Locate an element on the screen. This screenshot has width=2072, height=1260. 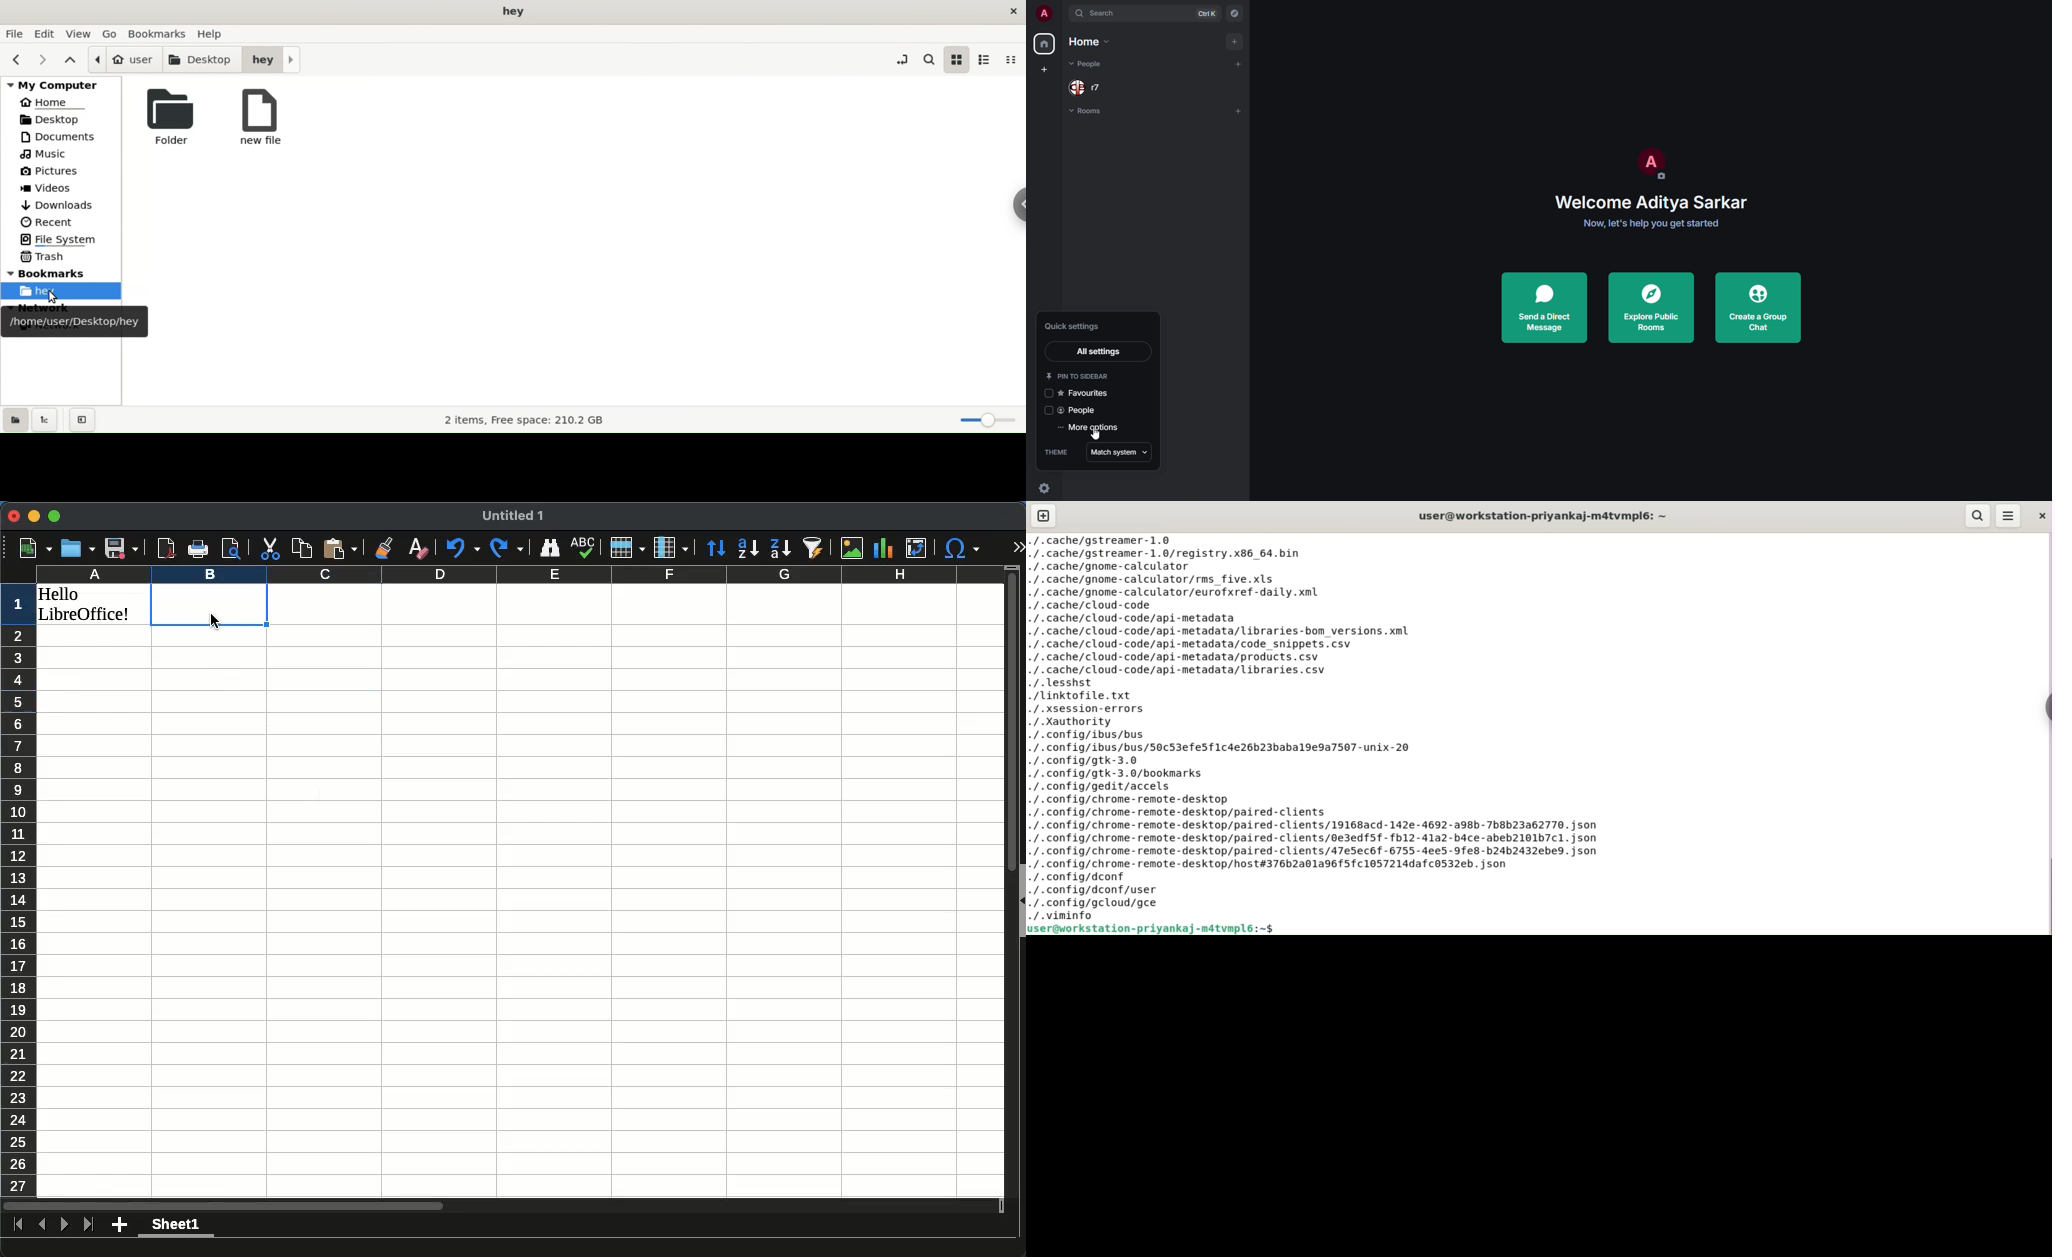
ascending is located at coordinates (748, 546).